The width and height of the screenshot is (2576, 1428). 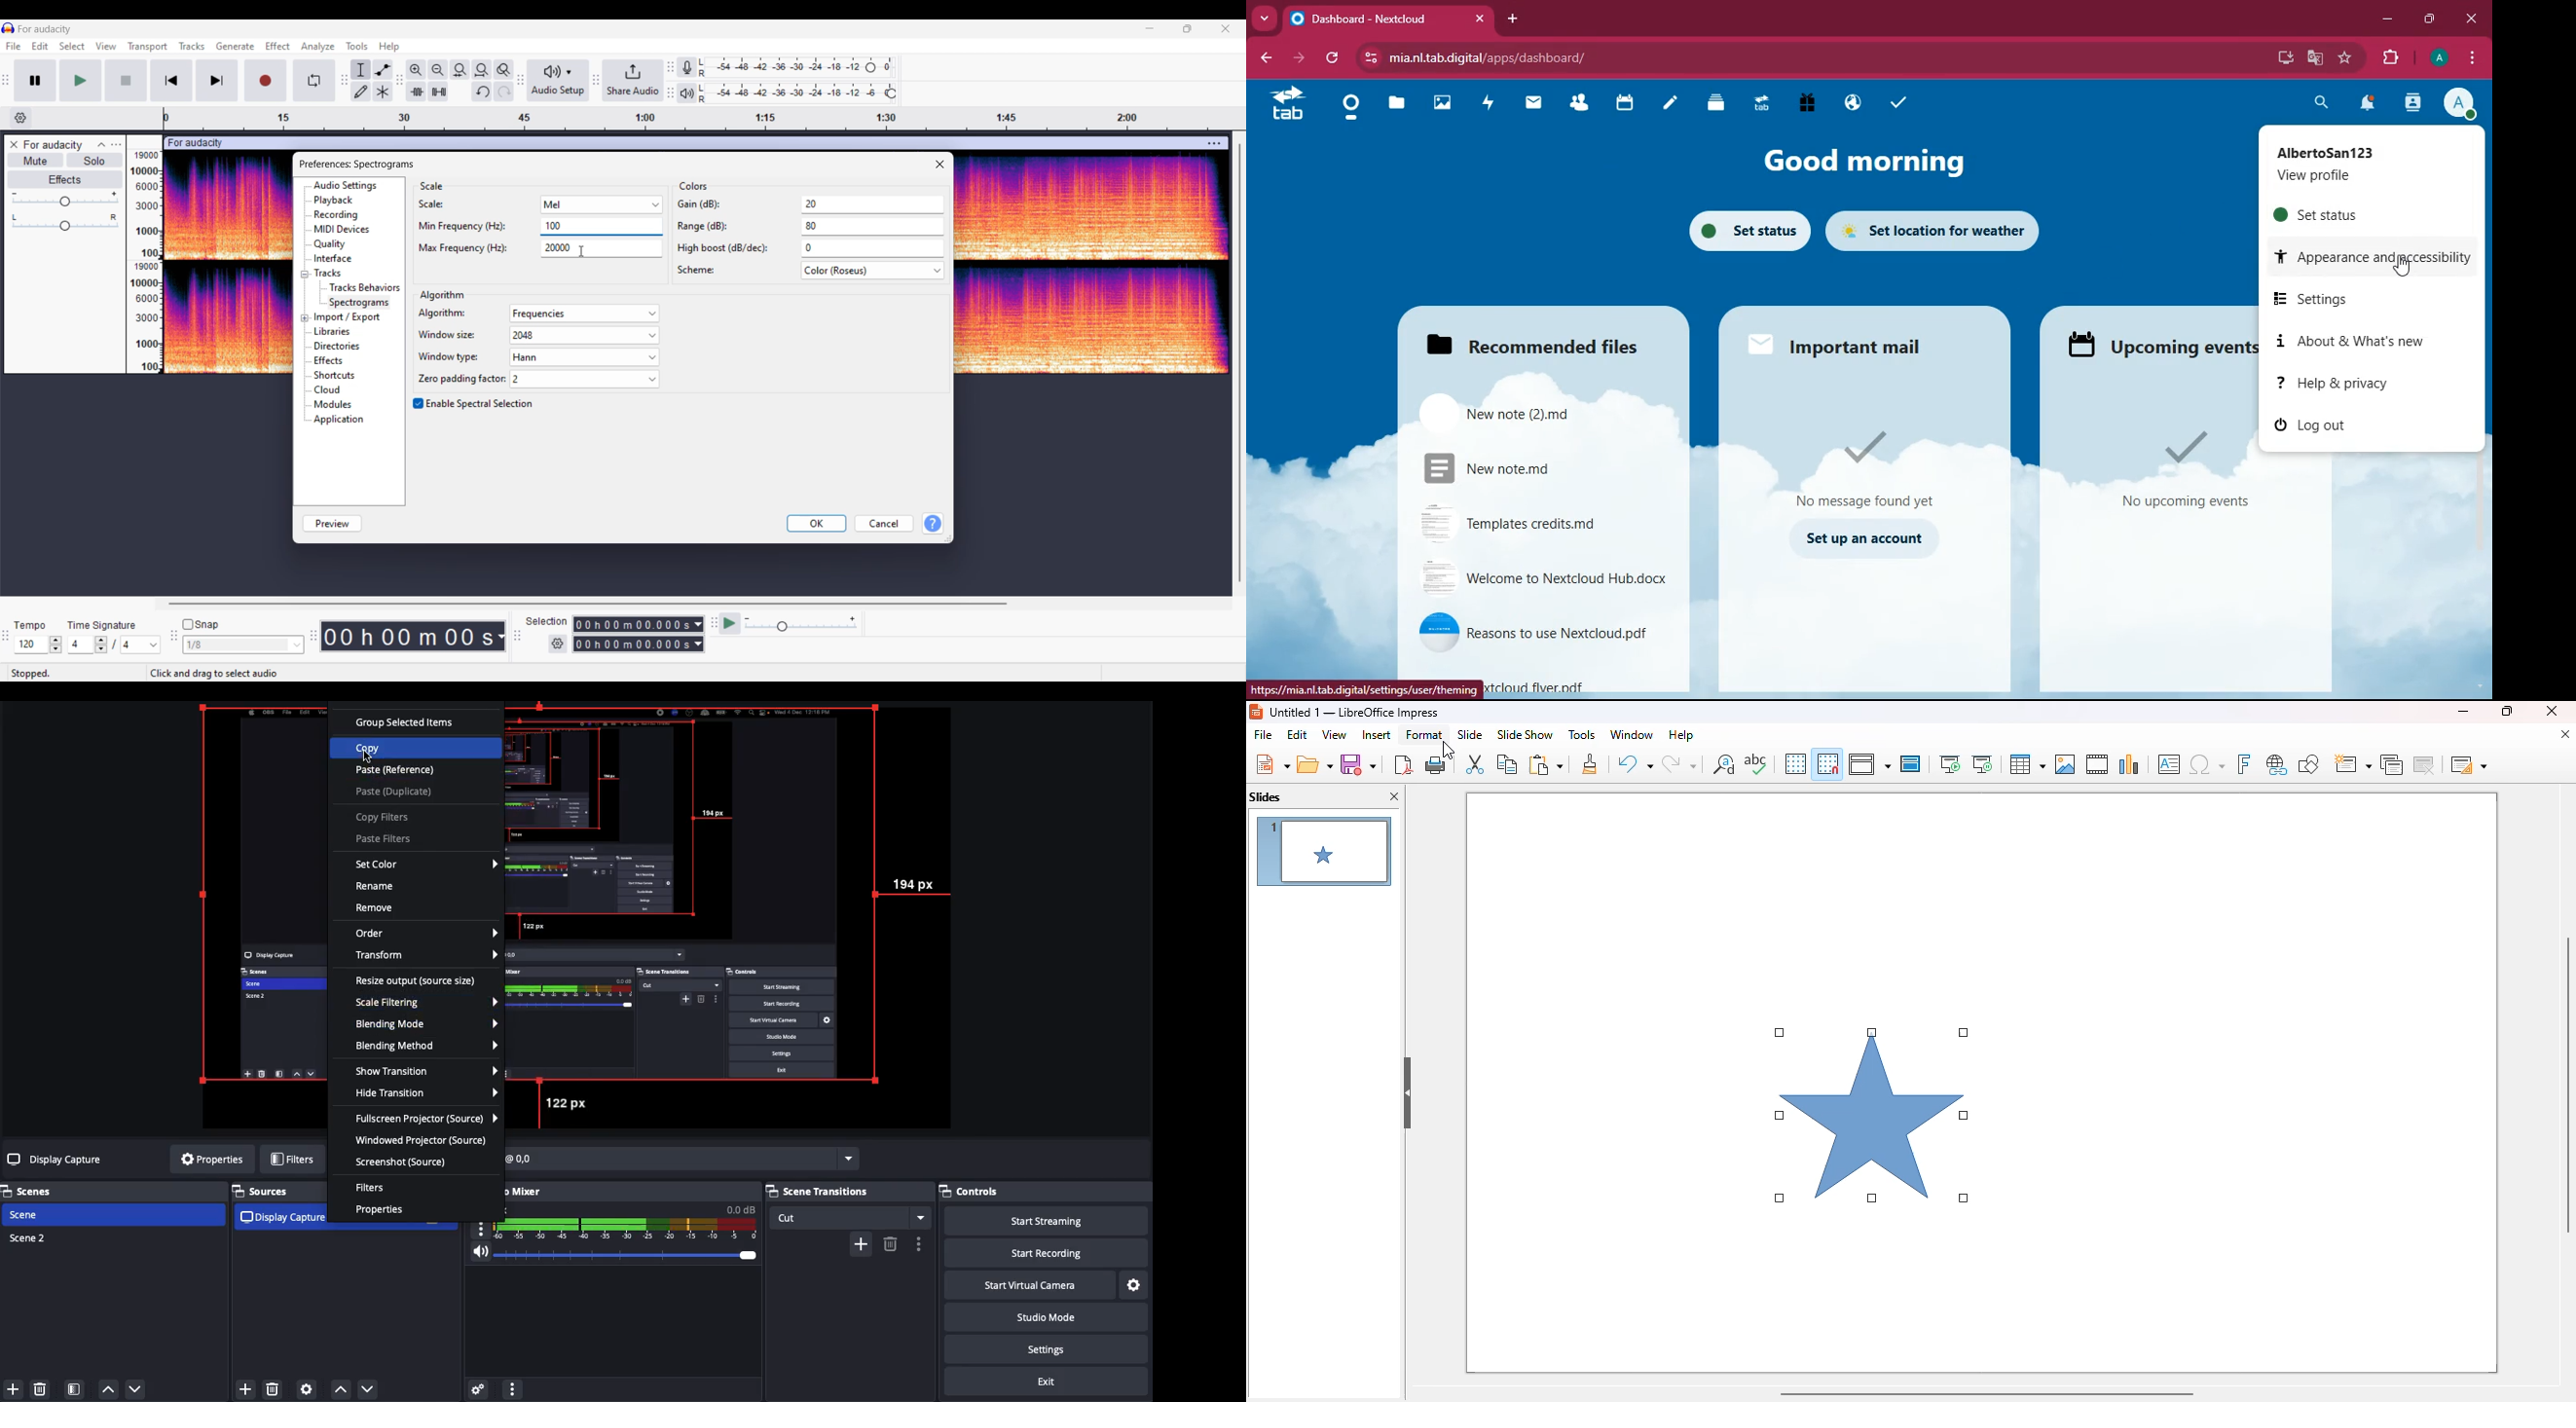 What do you see at coordinates (1266, 797) in the screenshot?
I see `slides` at bounding box center [1266, 797].